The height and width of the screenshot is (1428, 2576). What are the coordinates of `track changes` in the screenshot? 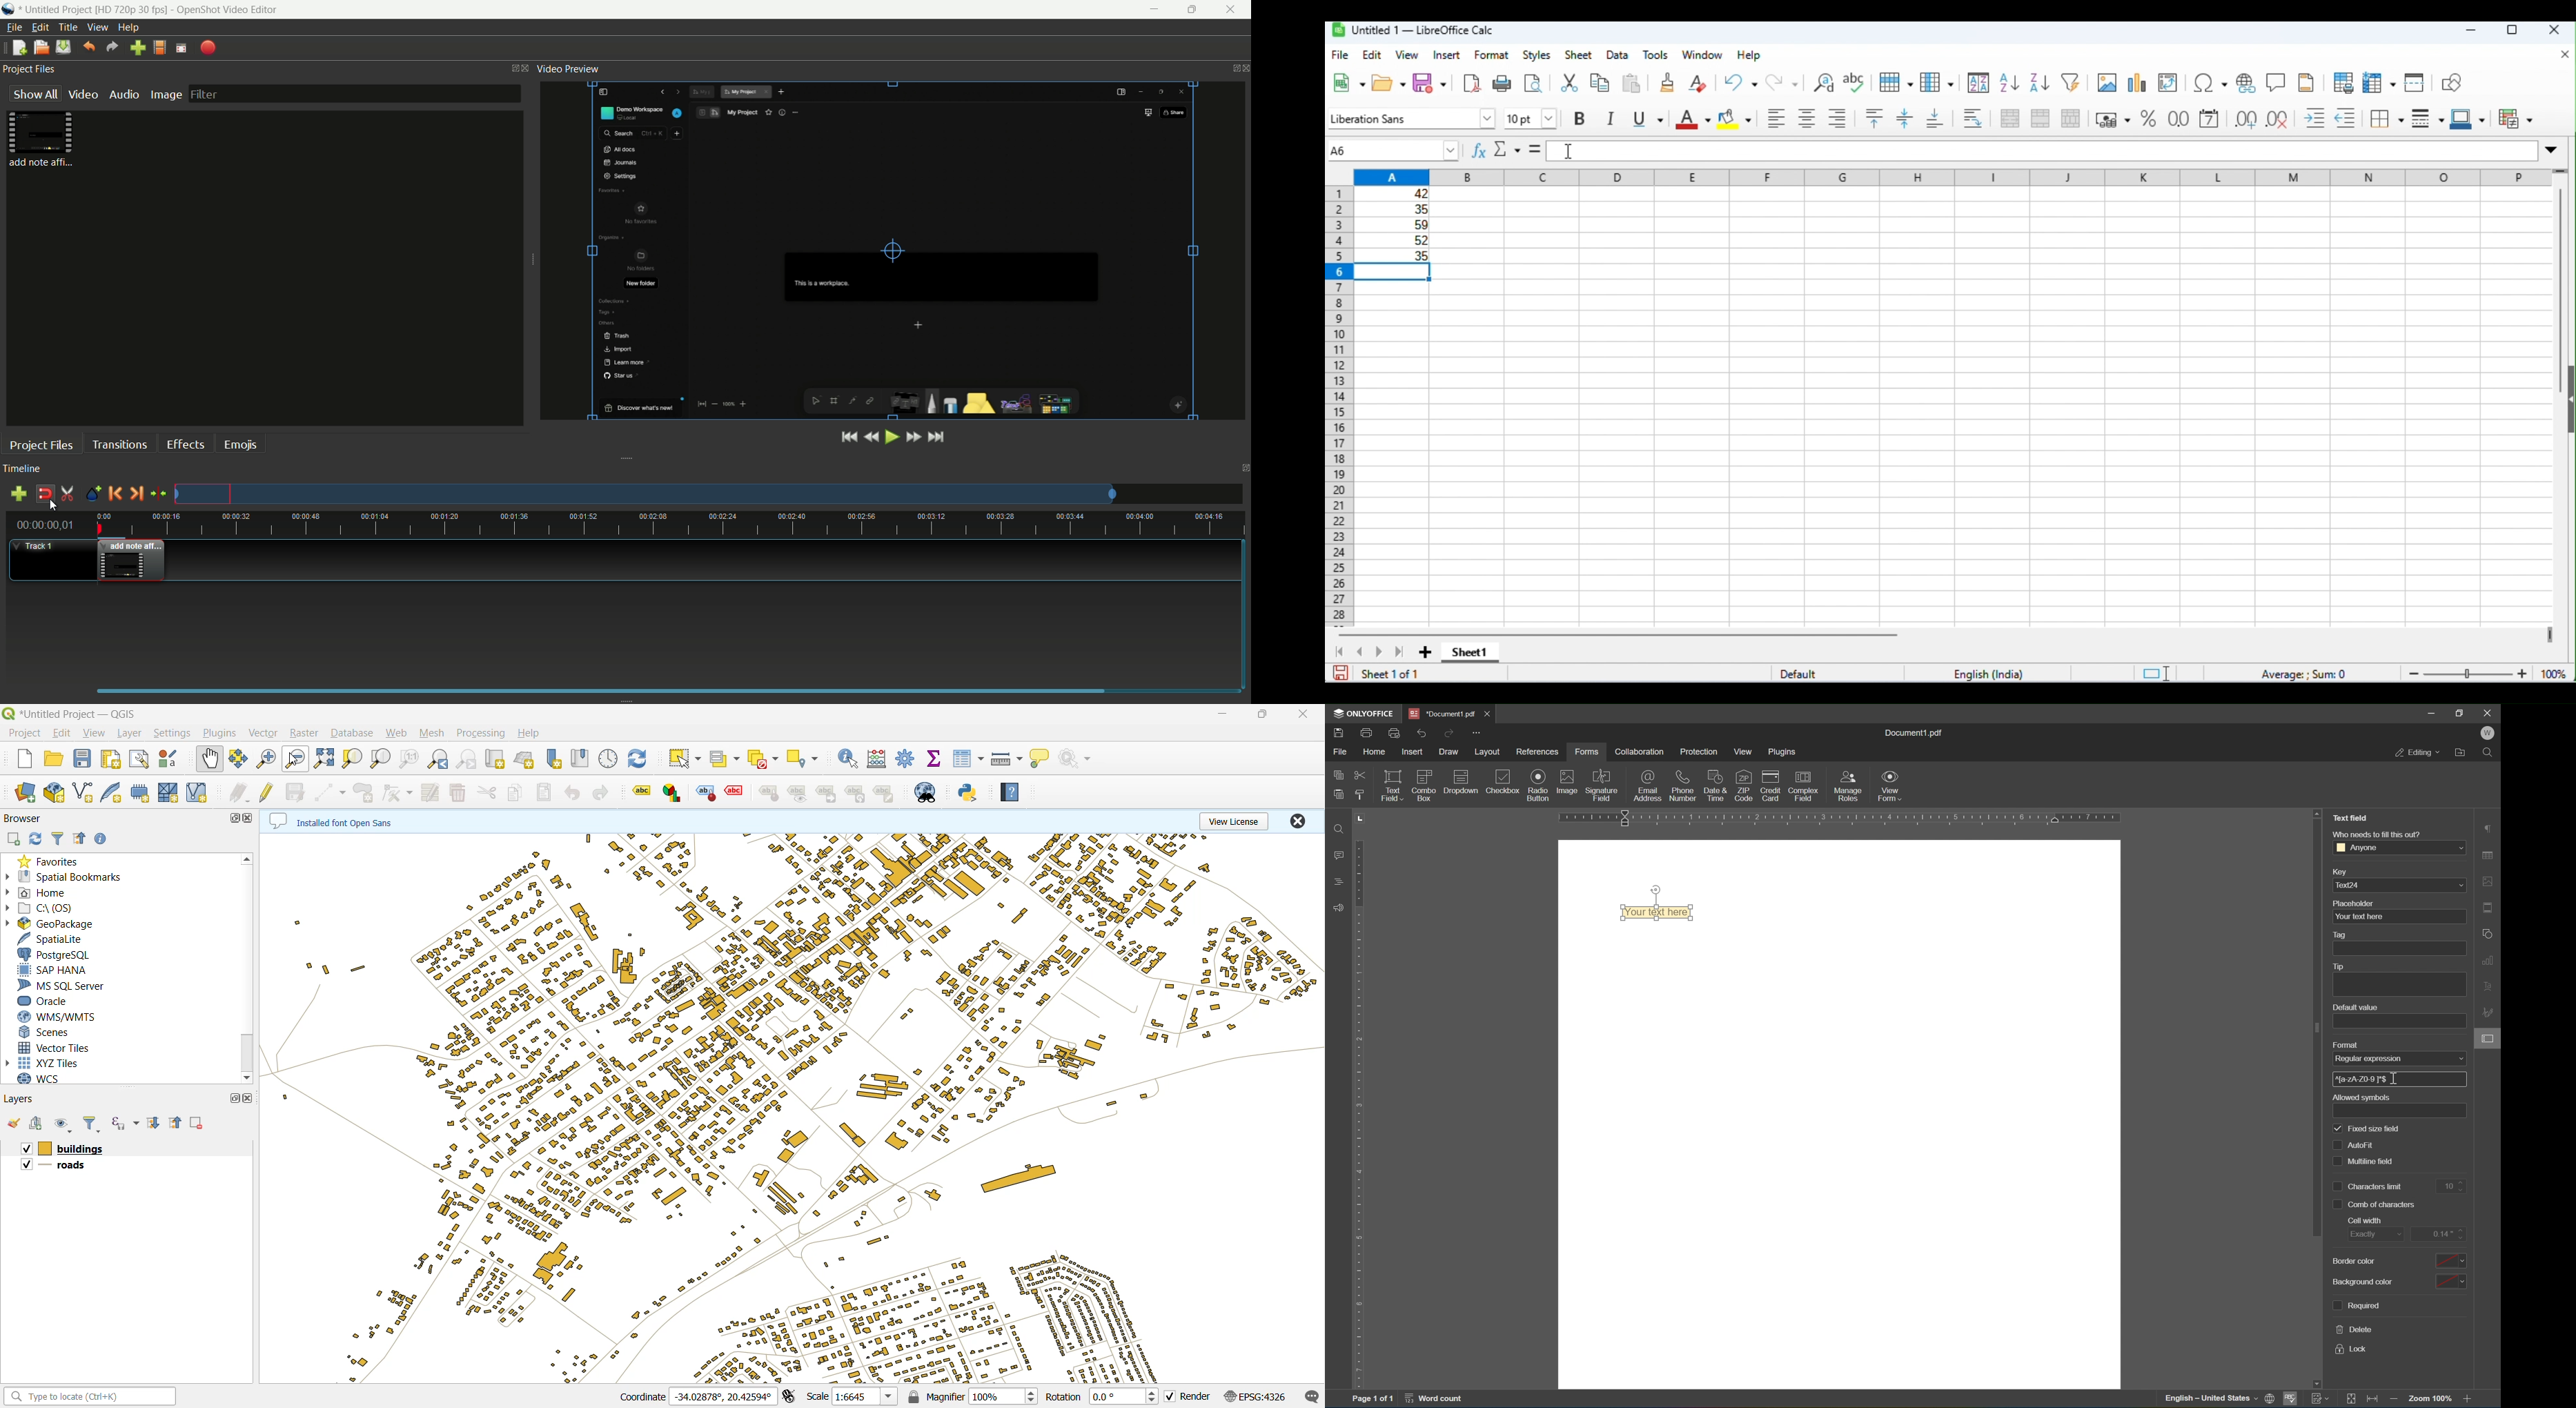 It's located at (2321, 1398).